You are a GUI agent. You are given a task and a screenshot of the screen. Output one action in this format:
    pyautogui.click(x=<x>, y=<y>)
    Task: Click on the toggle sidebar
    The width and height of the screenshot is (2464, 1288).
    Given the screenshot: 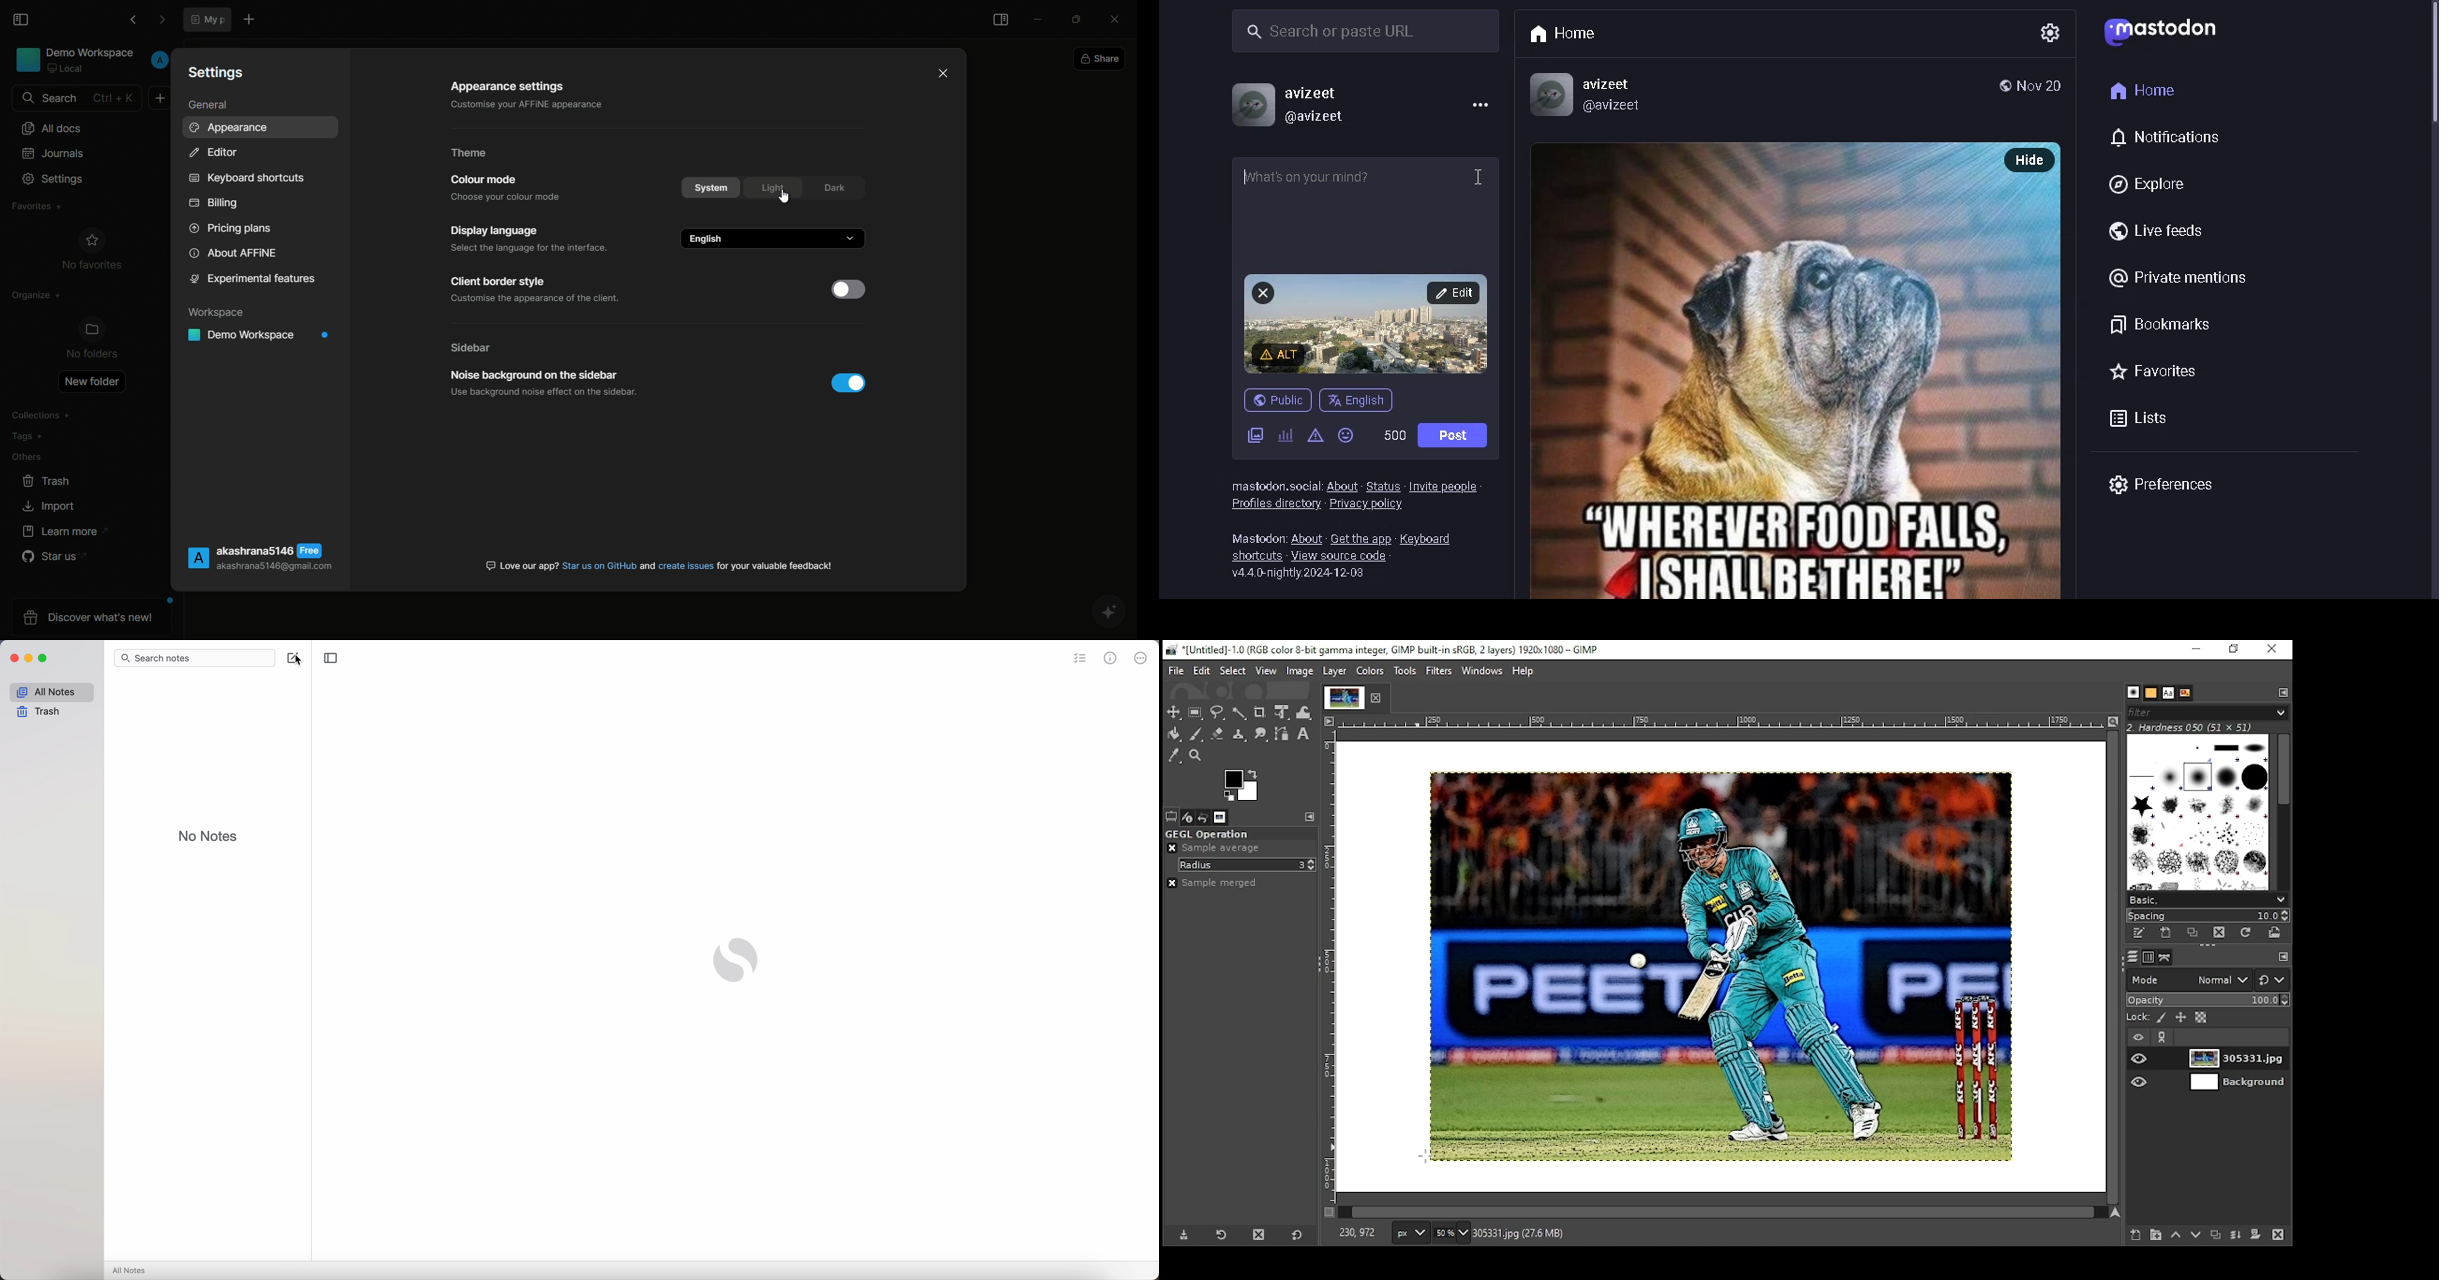 What is the action you would take?
    pyautogui.click(x=331, y=658)
    